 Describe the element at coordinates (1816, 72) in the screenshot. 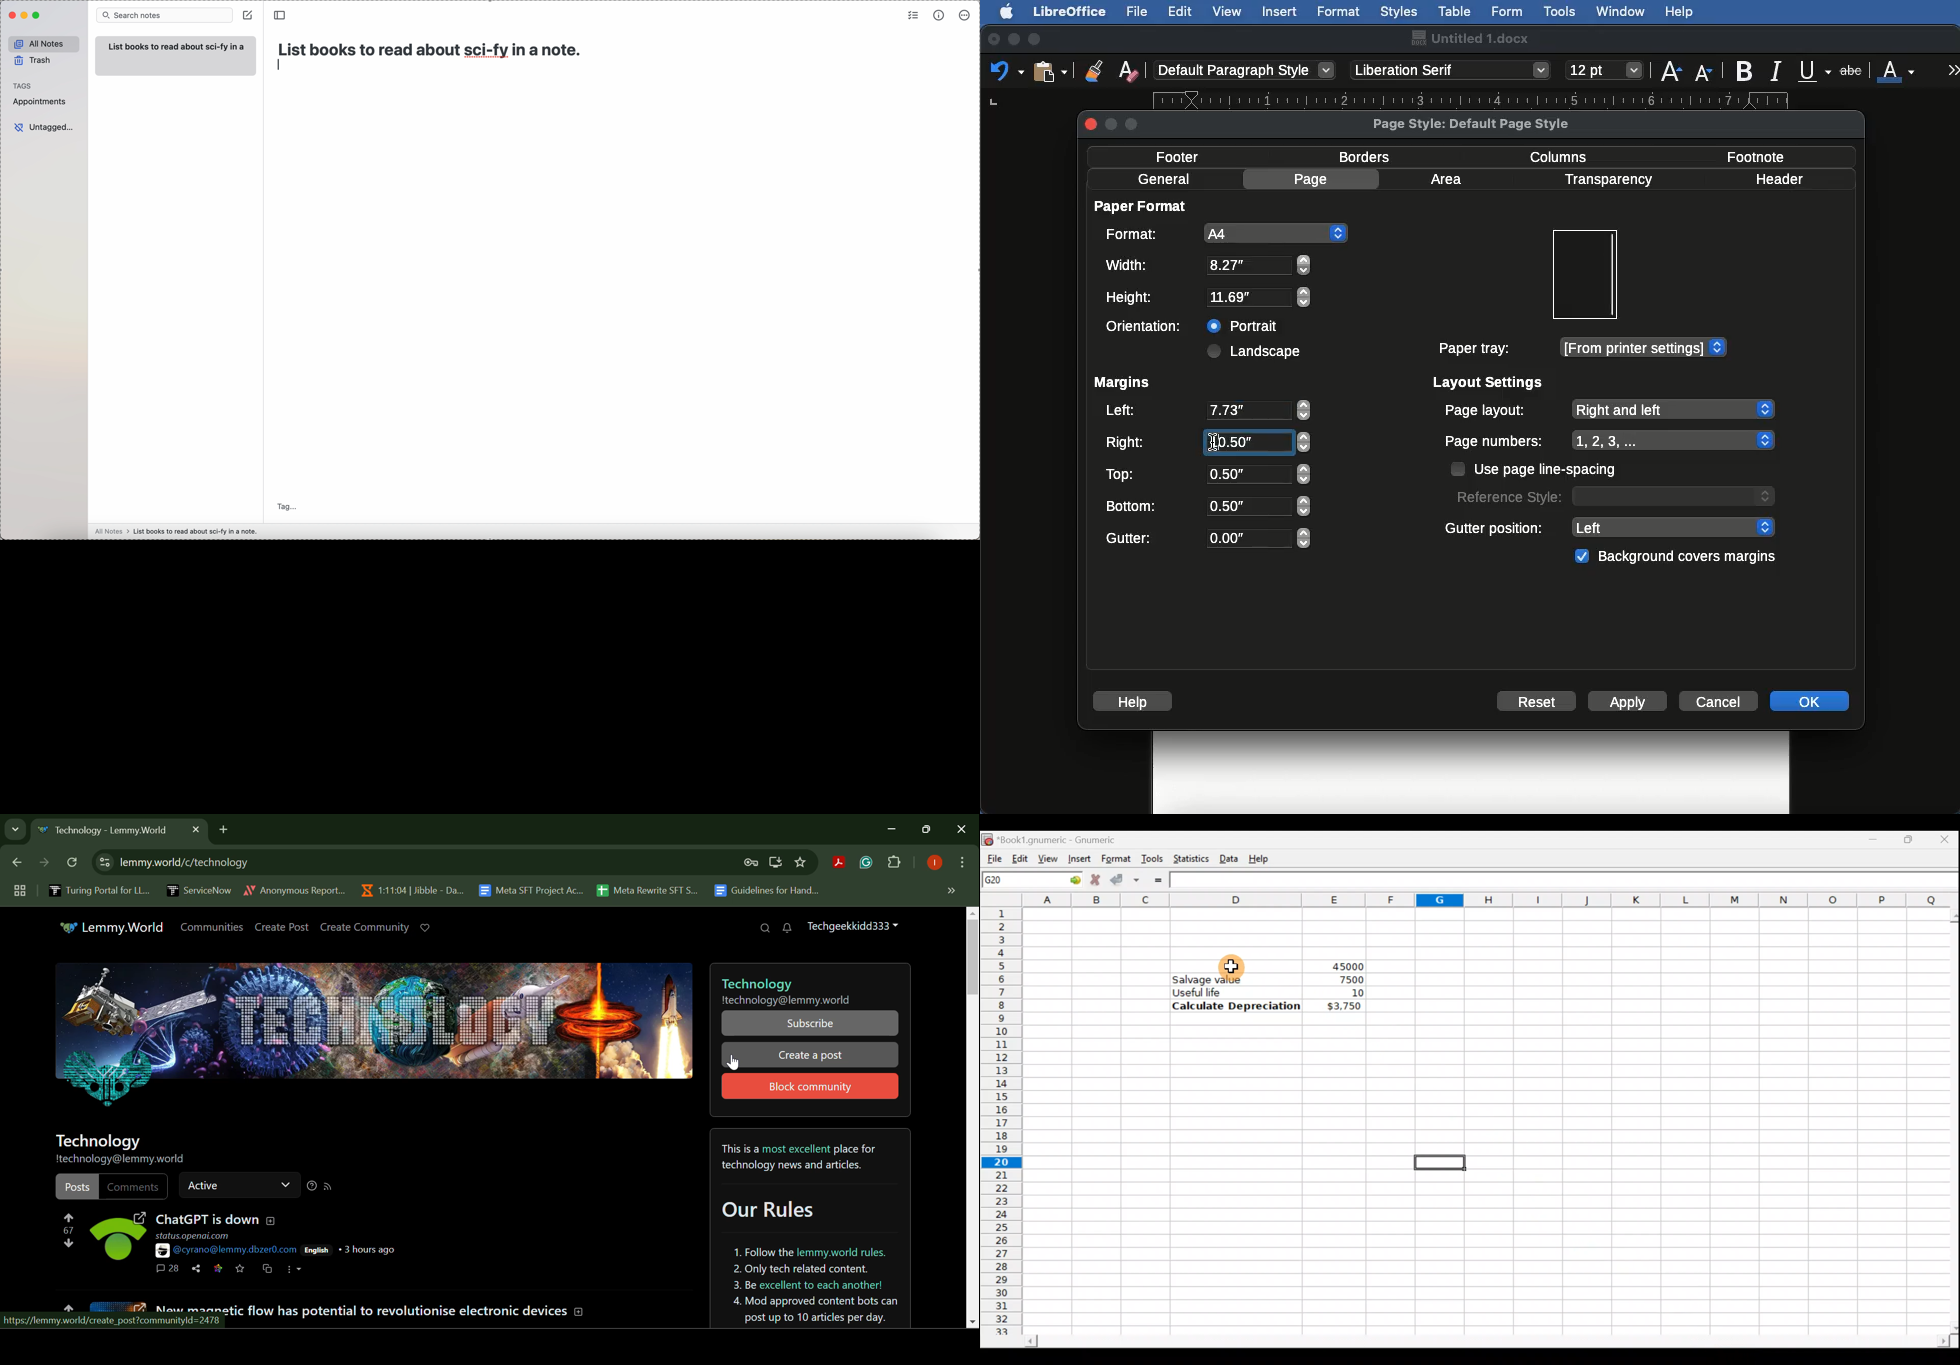

I see `Underline` at that location.